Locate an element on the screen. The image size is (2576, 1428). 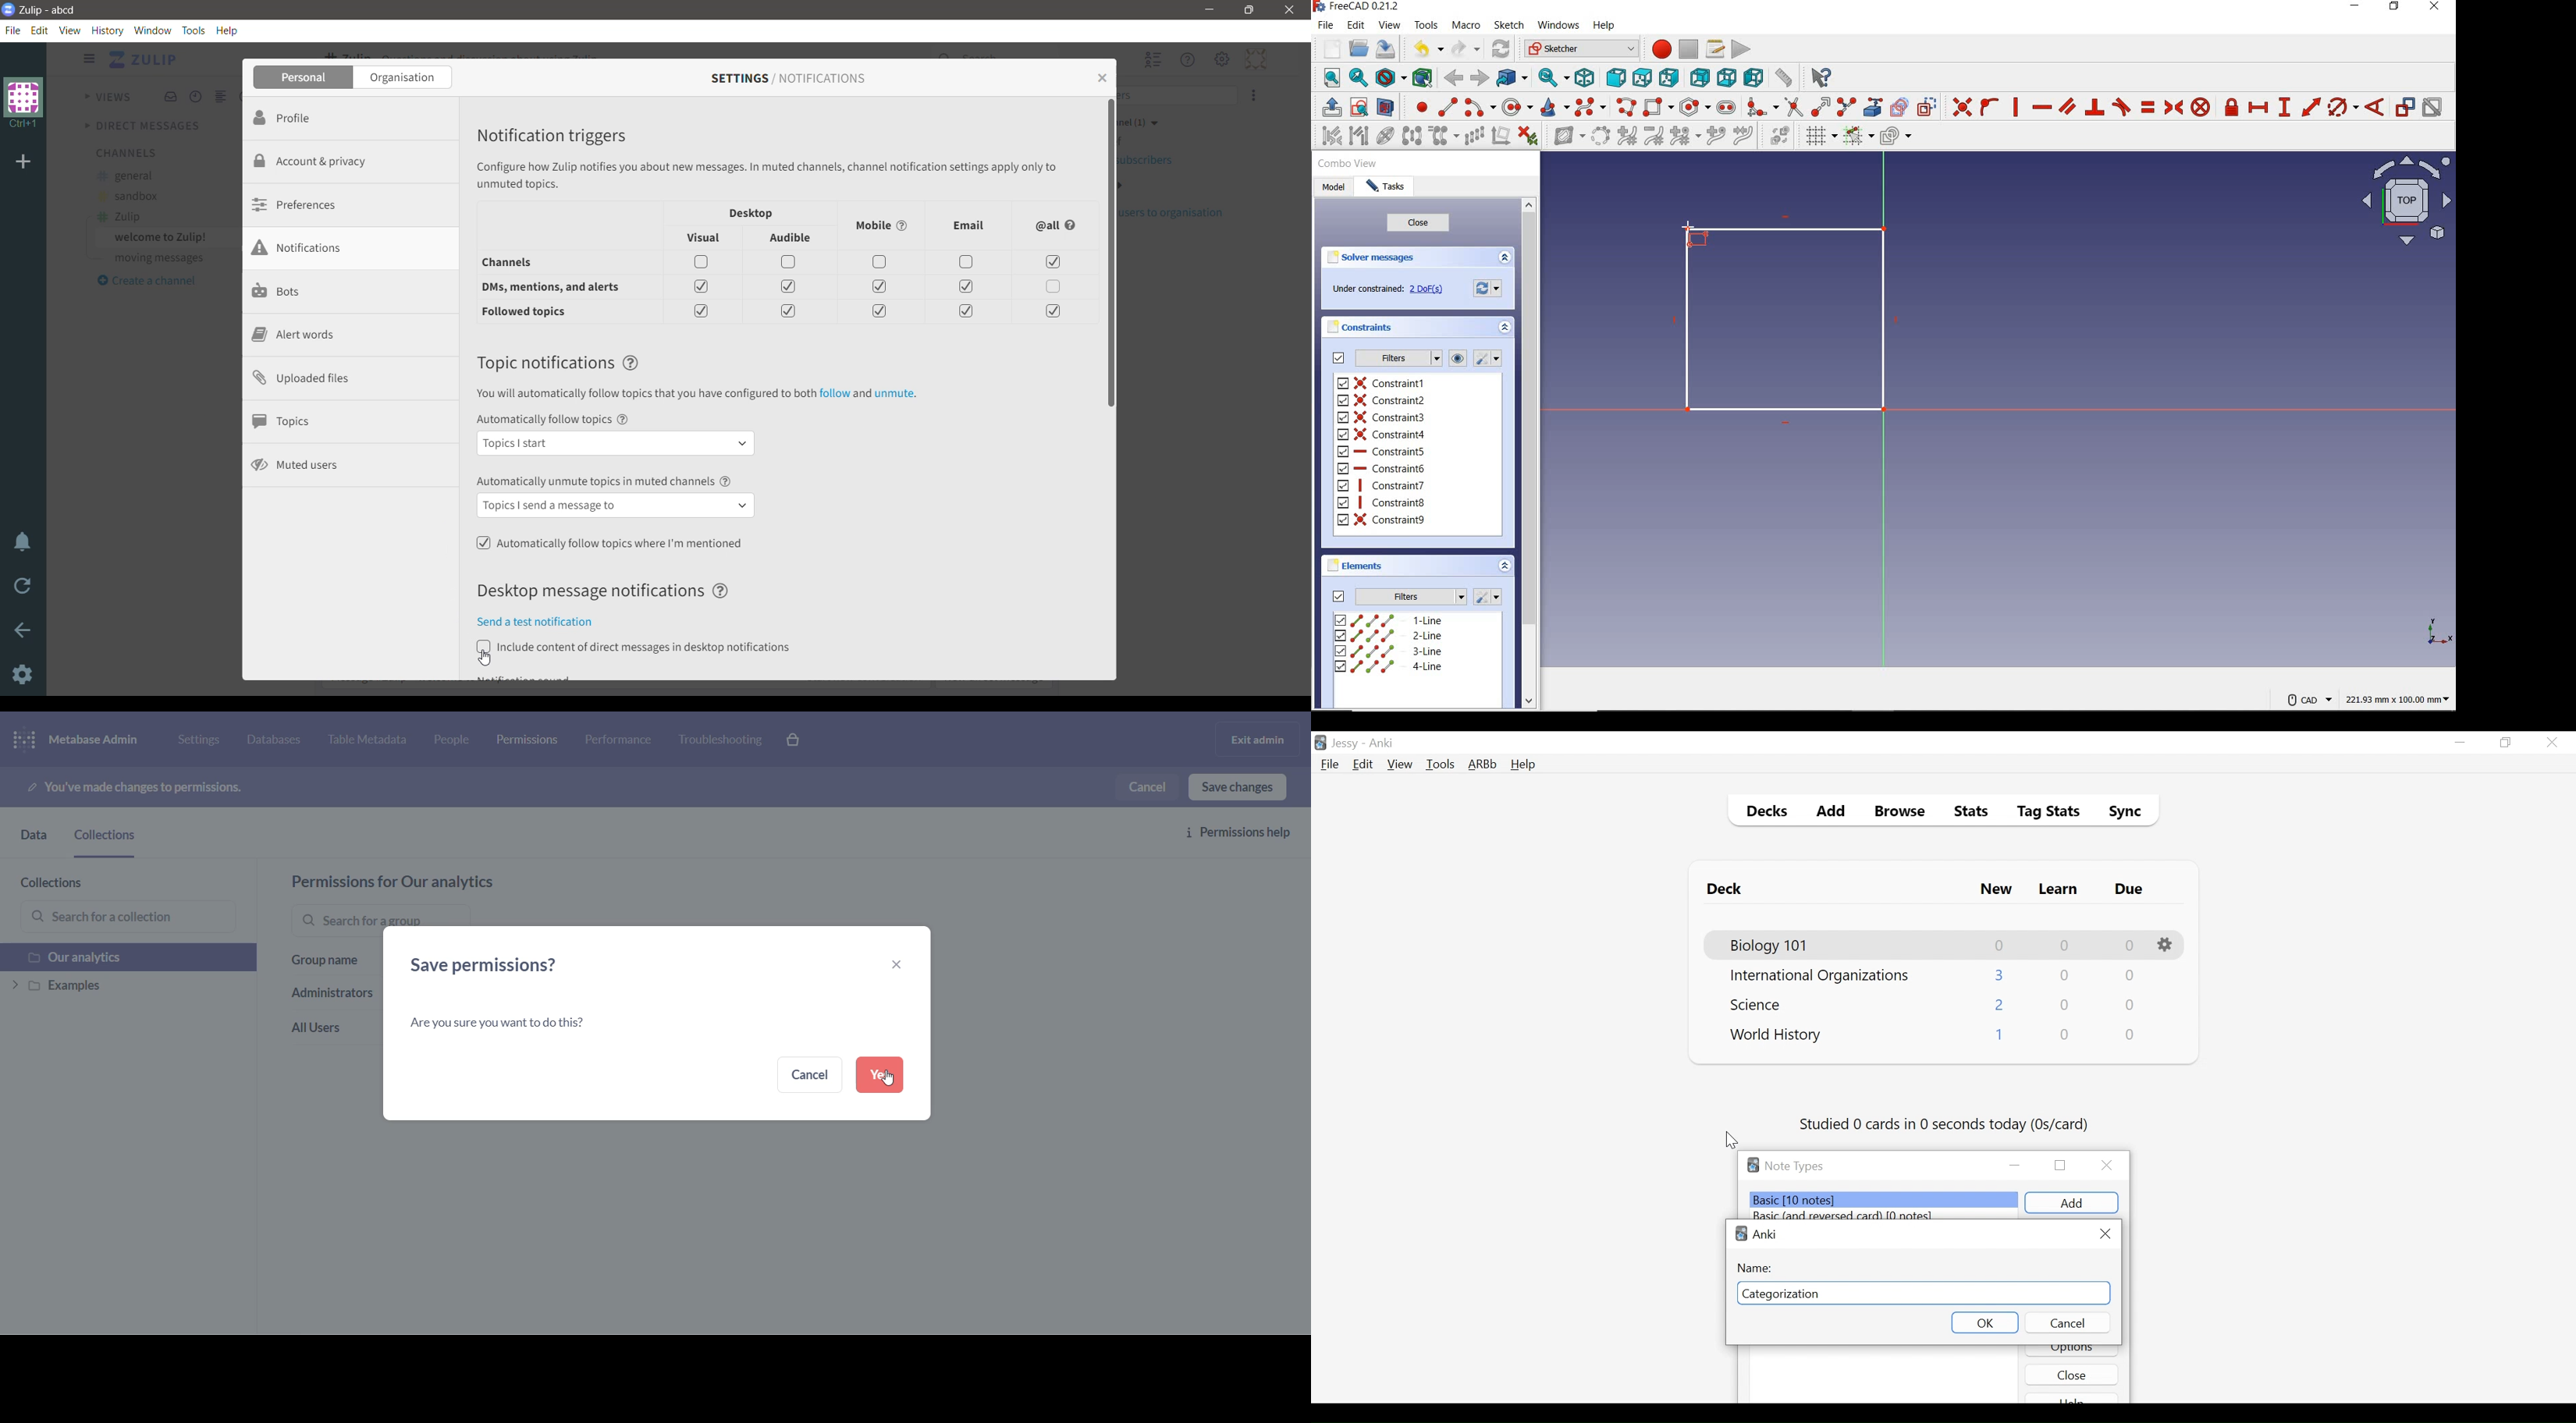
create slot is located at coordinates (1727, 106).